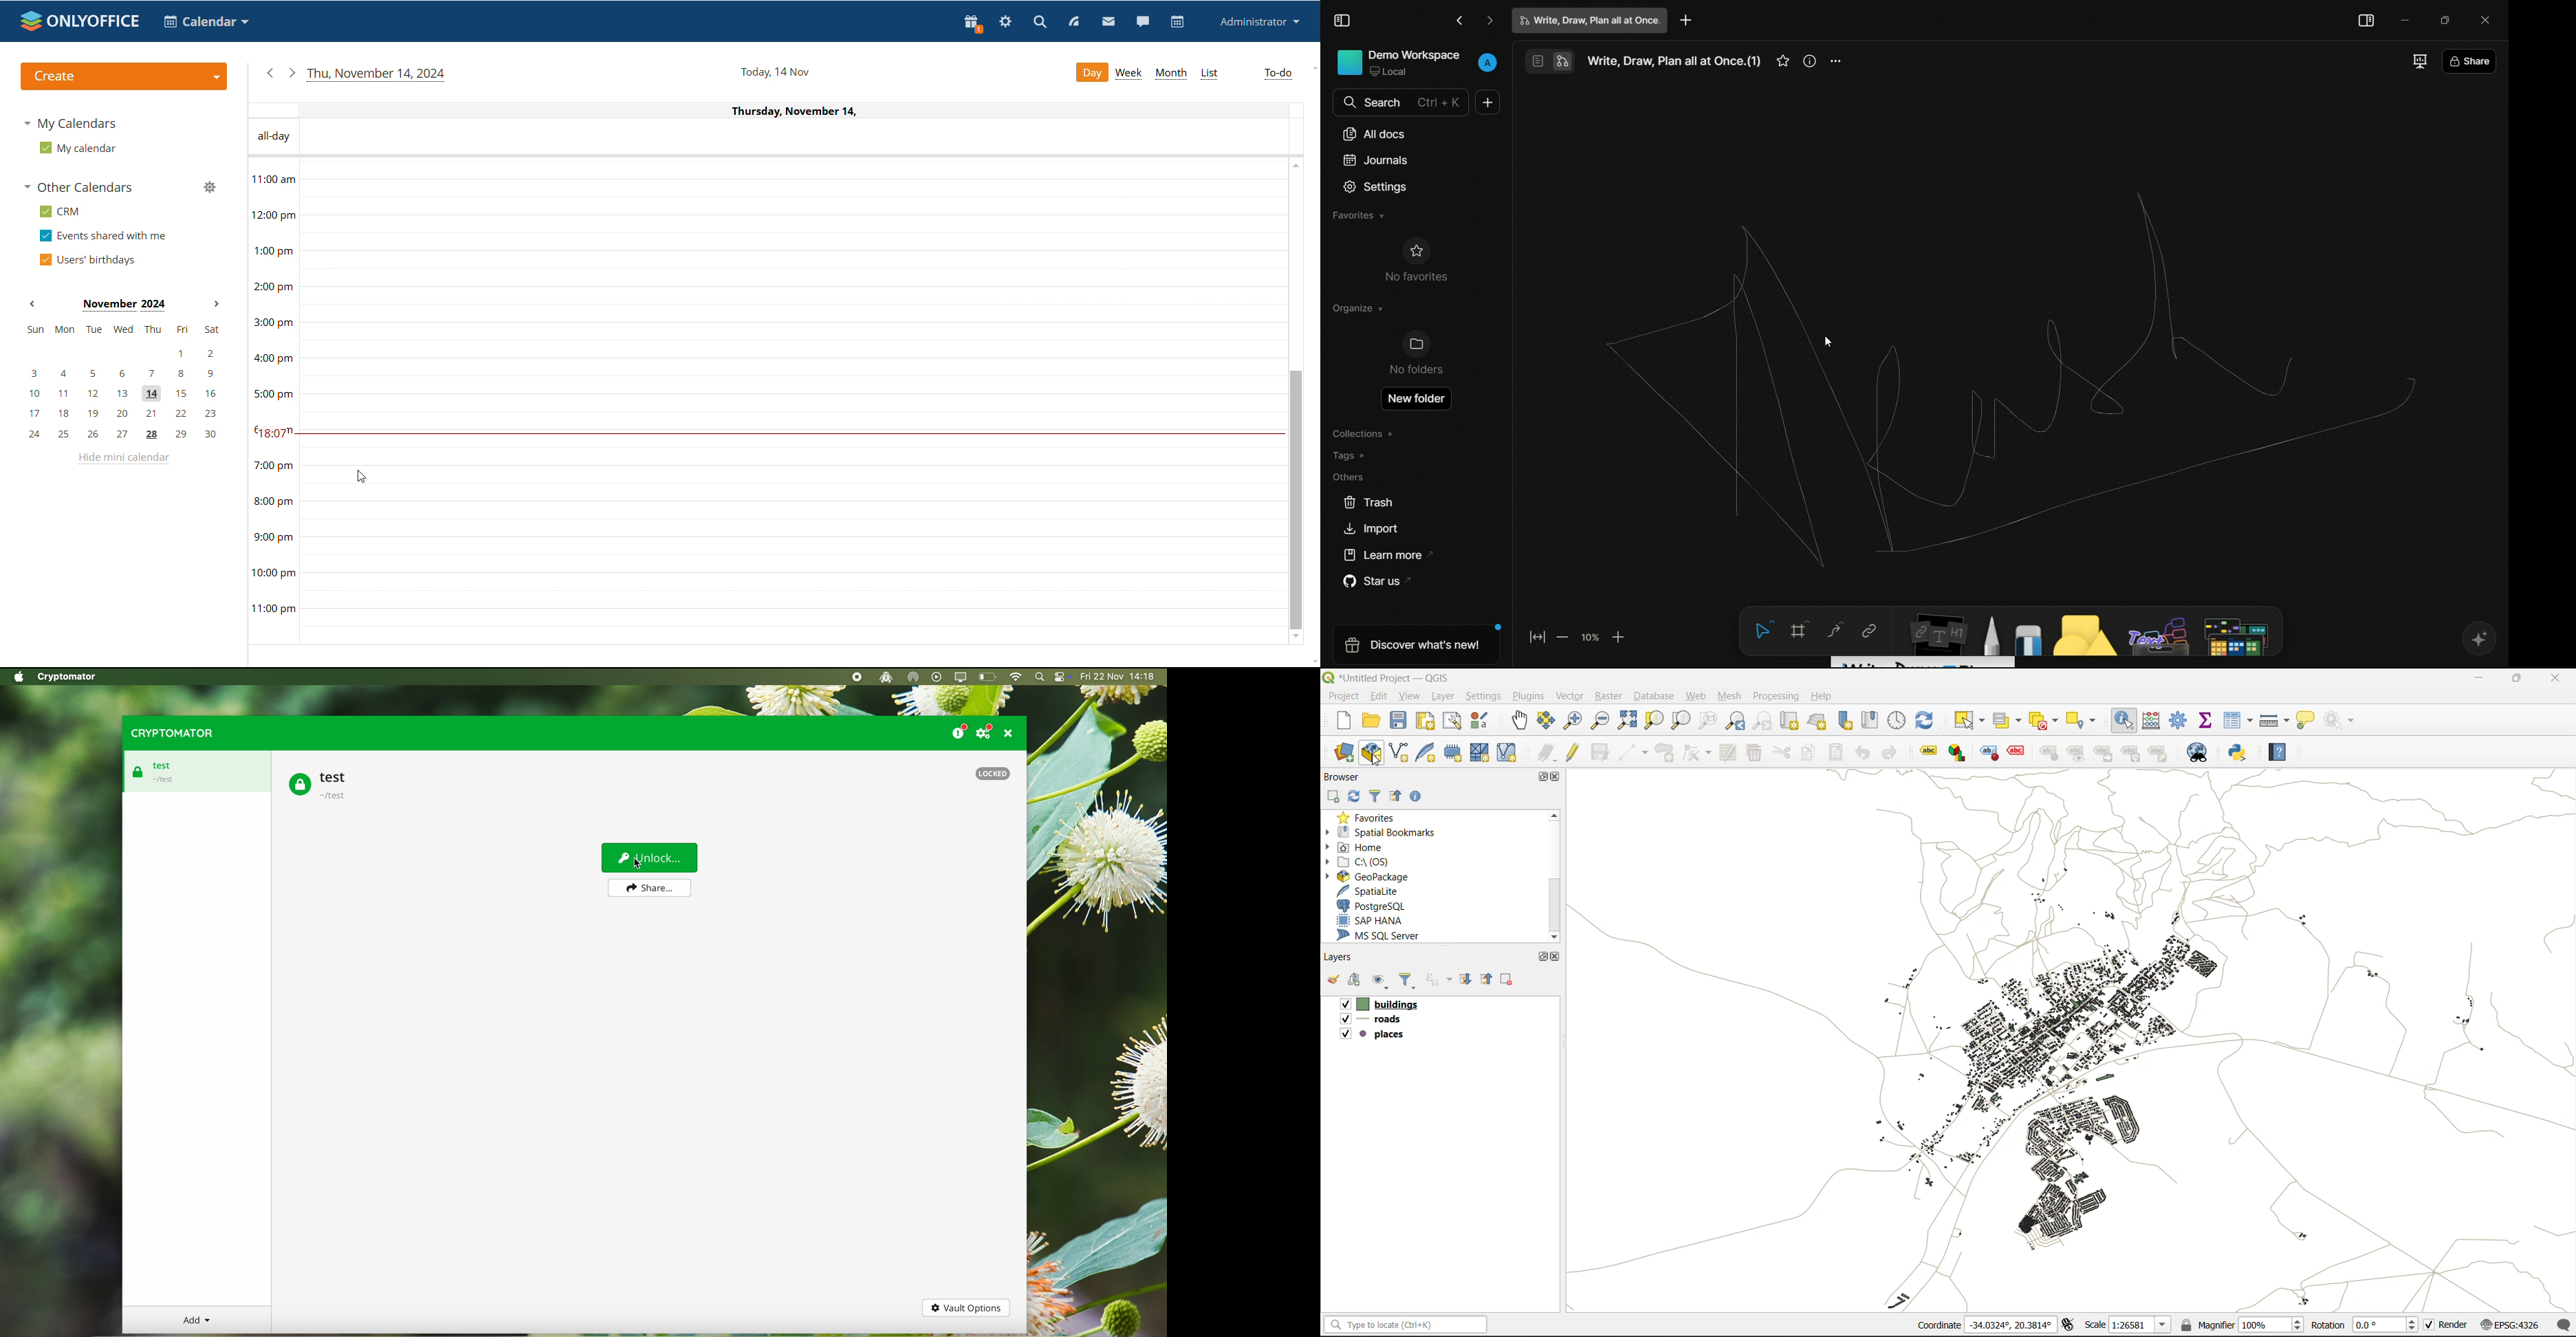 This screenshot has height=1344, width=2576. What do you see at coordinates (1380, 695) in the screenshot?
I see `edit` at bounding box center [1380, 695].